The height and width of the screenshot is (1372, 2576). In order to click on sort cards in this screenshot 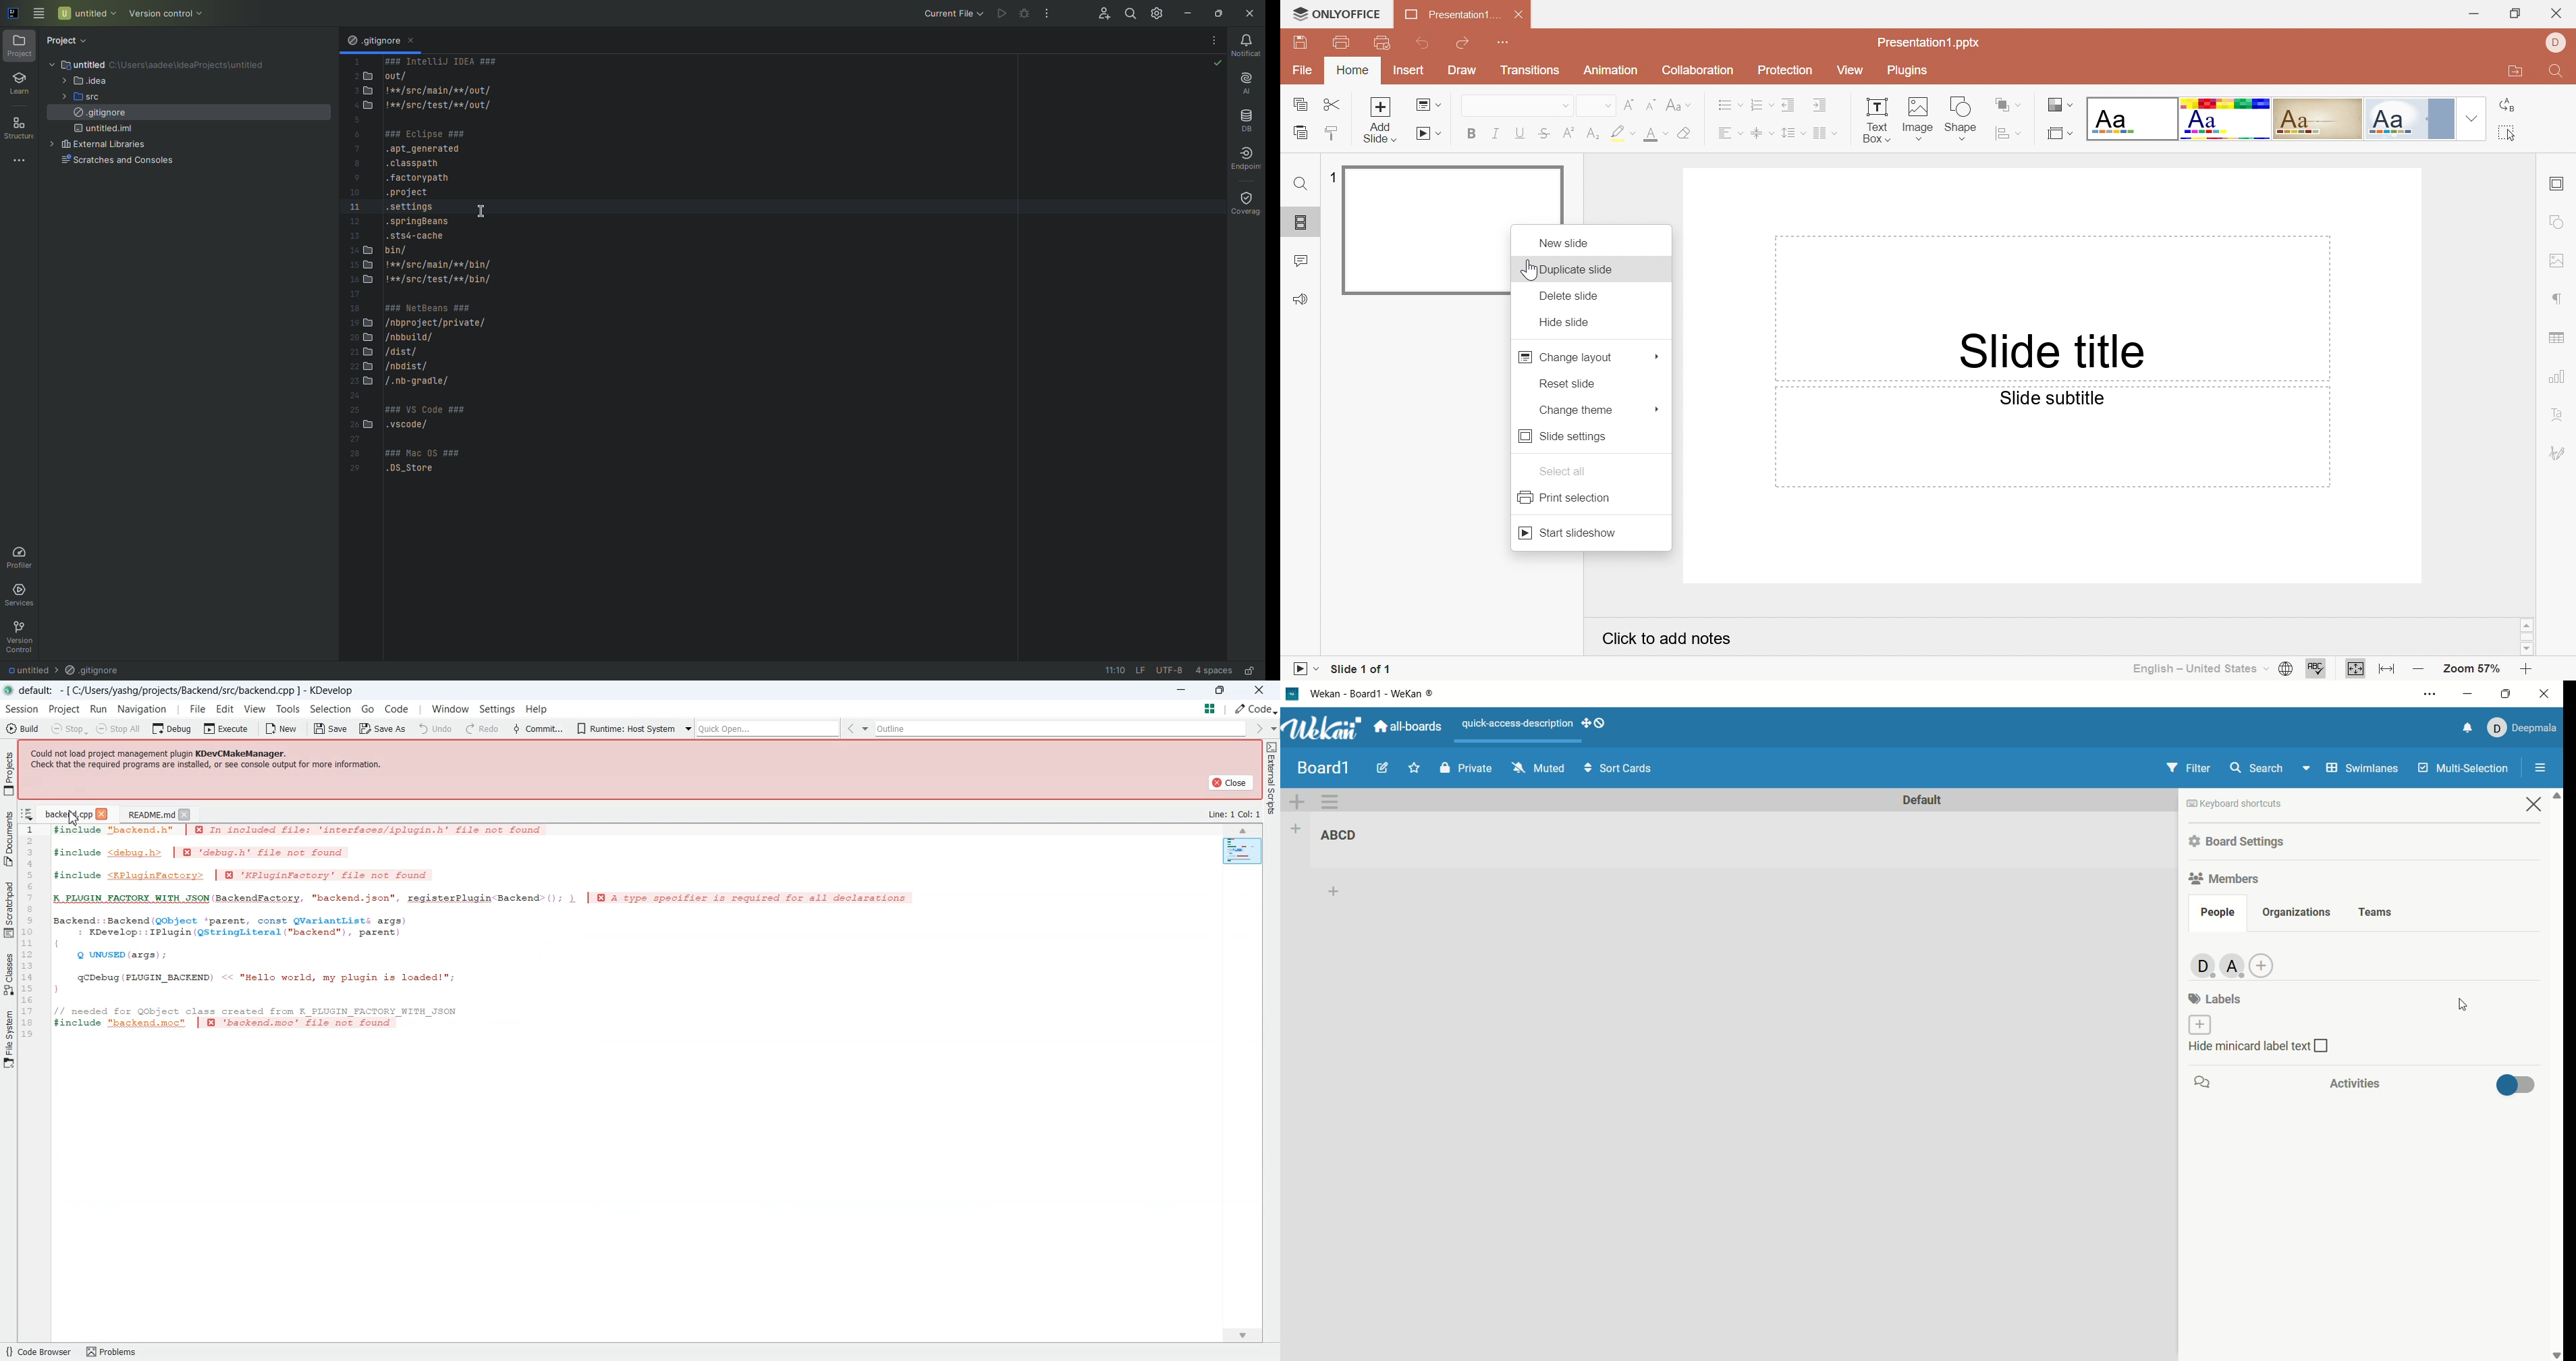, I will do `click(1619, 767)`.